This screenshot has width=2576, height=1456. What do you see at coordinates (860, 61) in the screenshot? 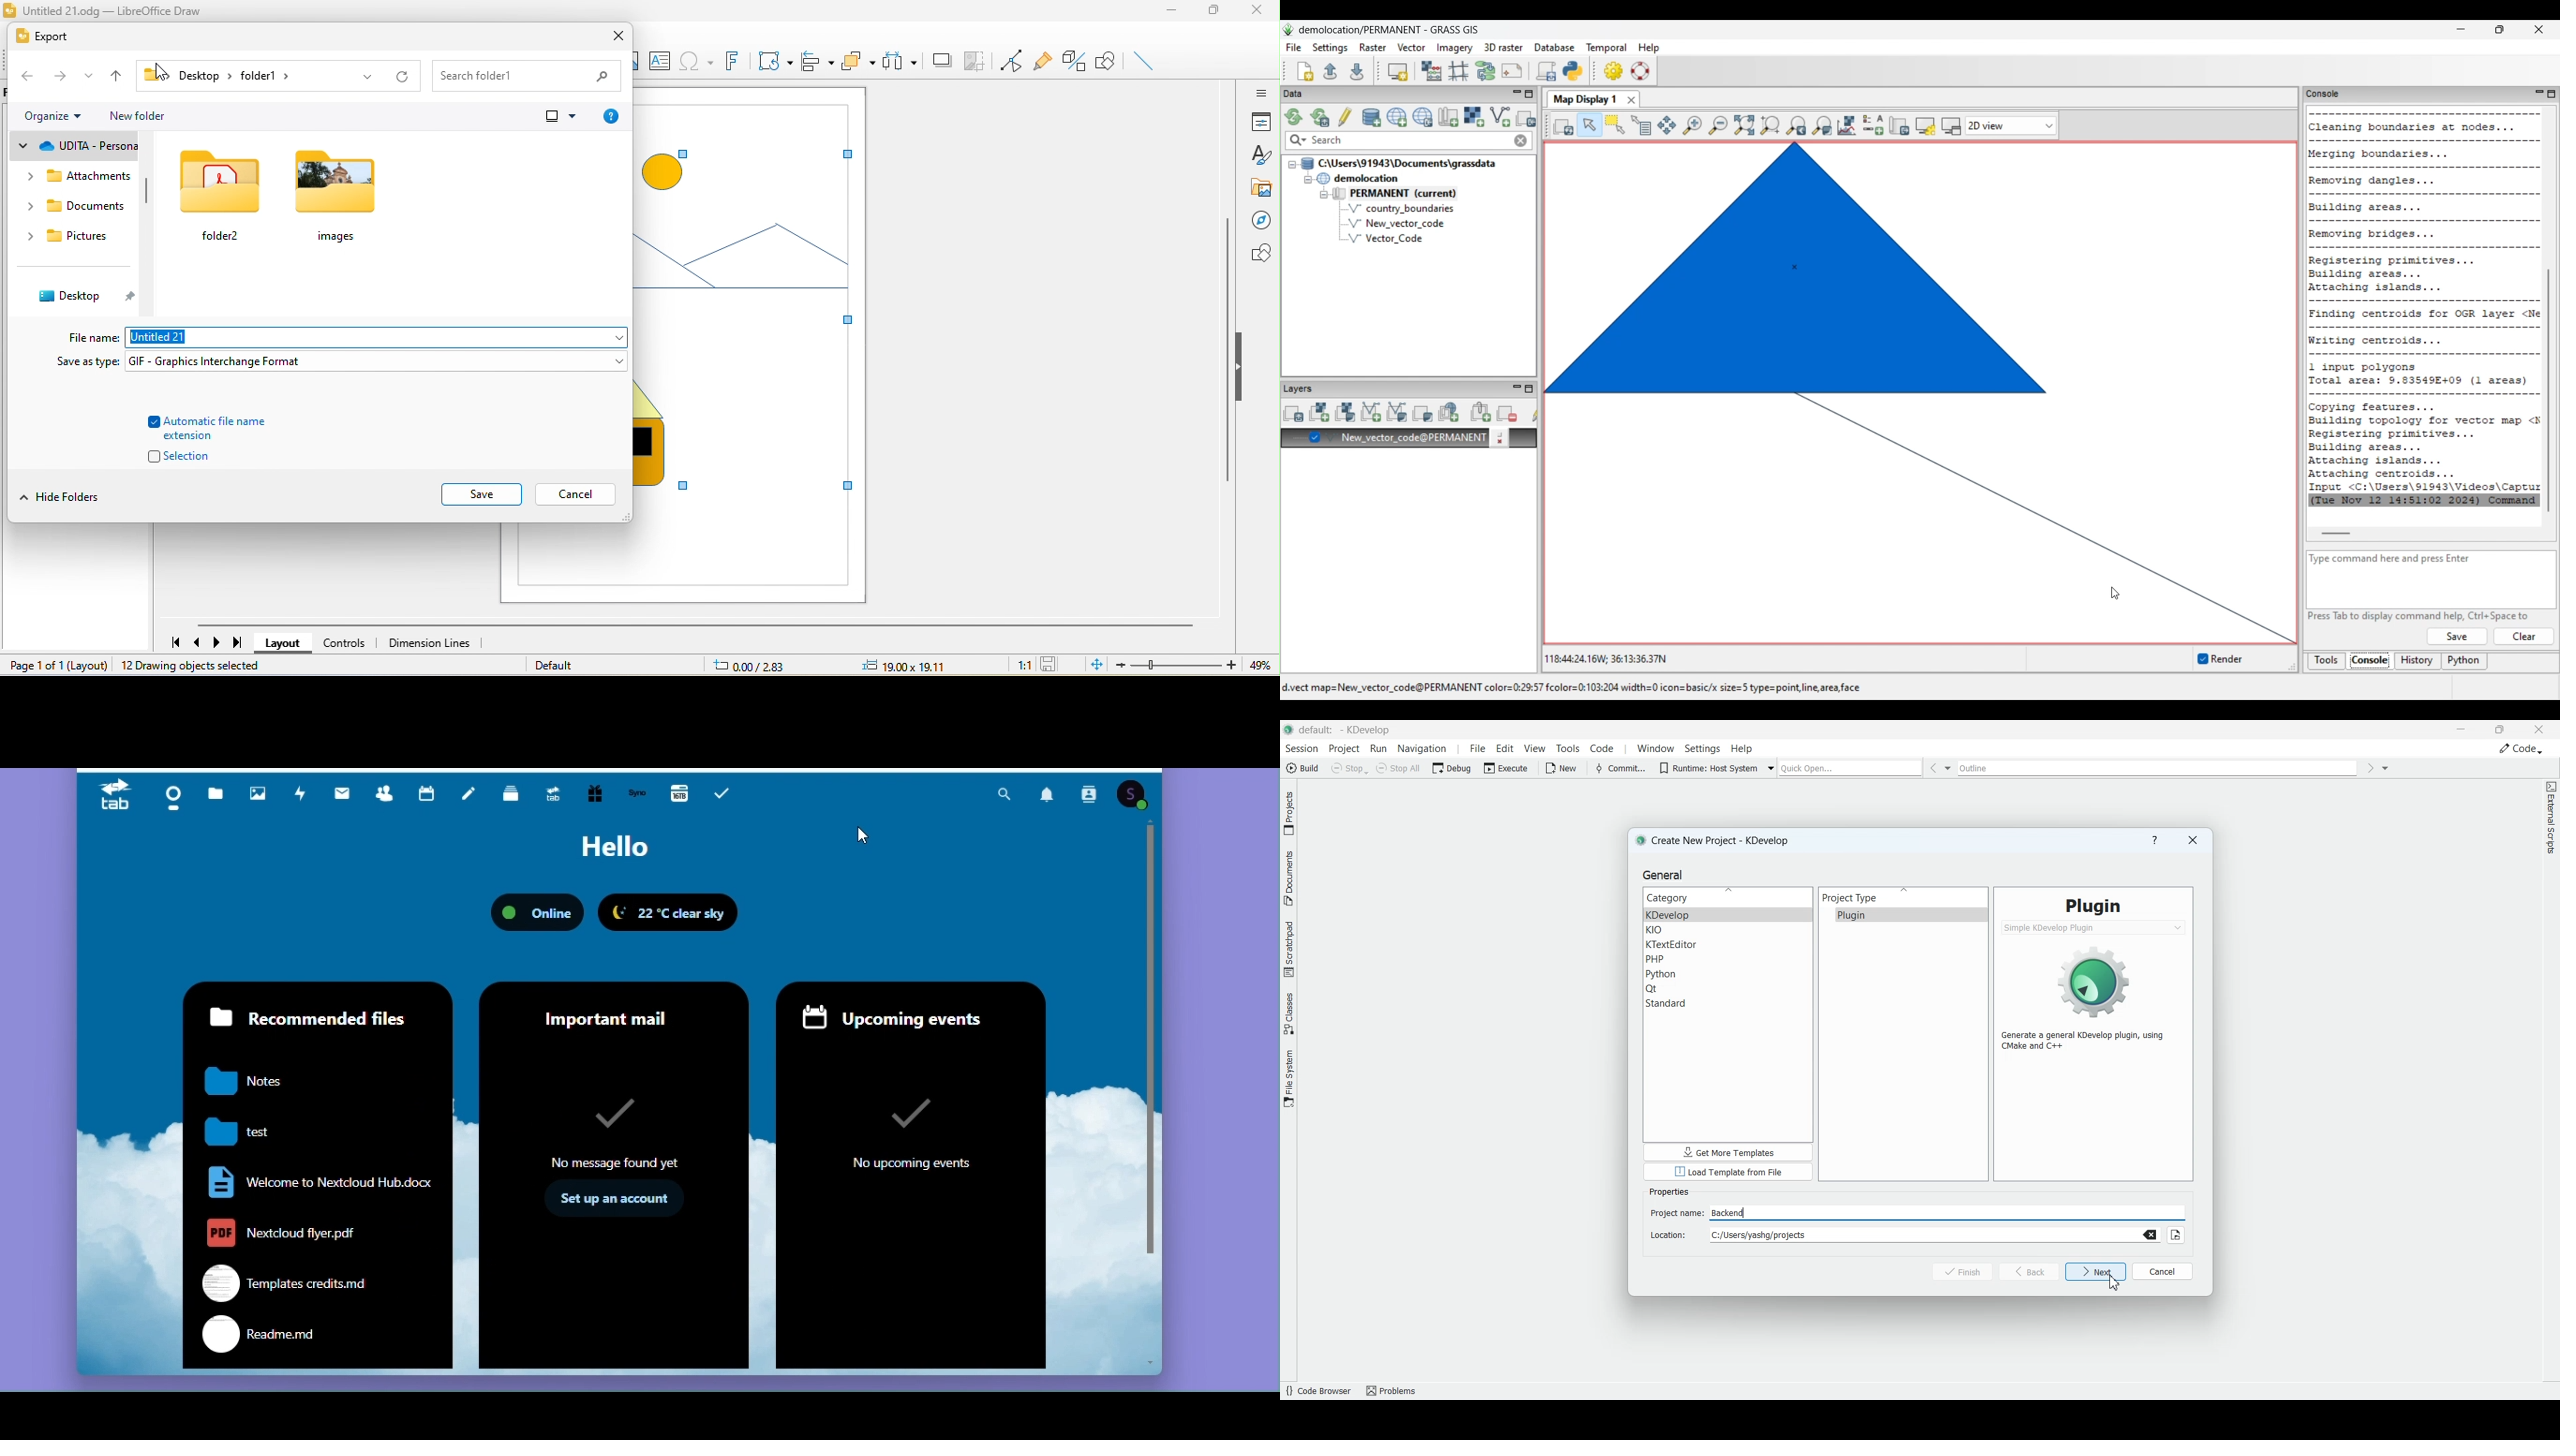
I see `arrange` at bounding box center [860, 61].